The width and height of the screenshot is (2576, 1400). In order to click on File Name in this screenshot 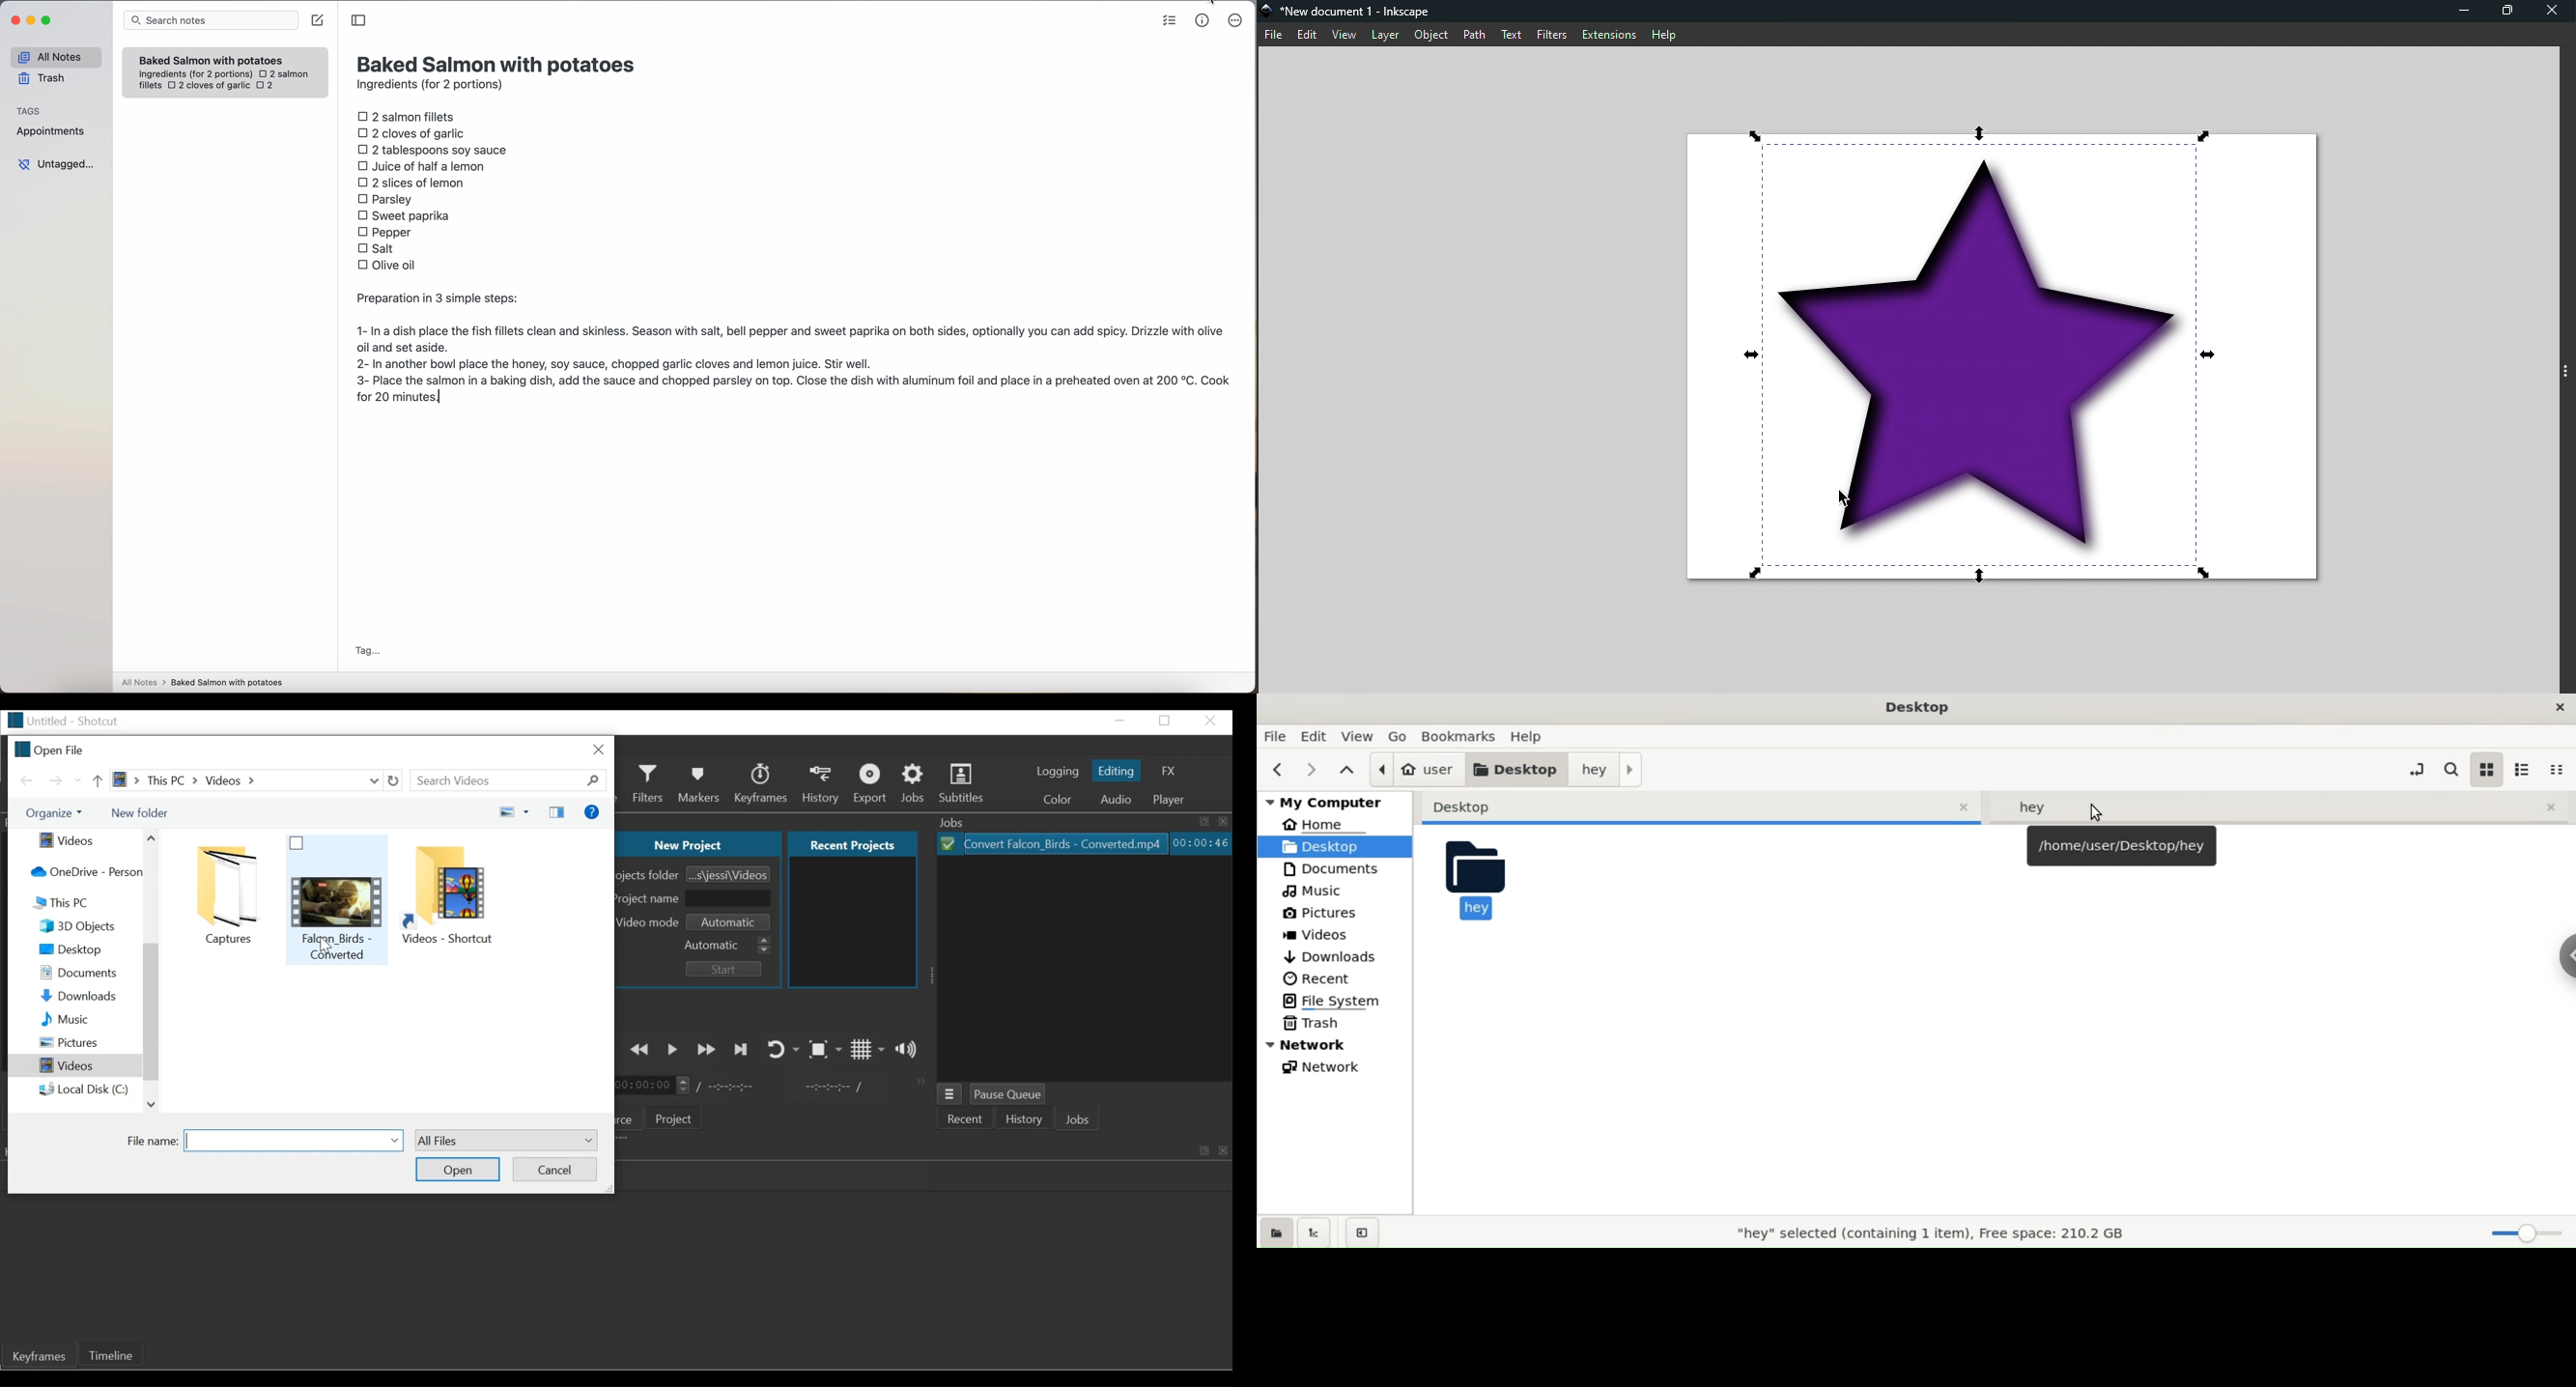, I will do `click(150, 1142)`.